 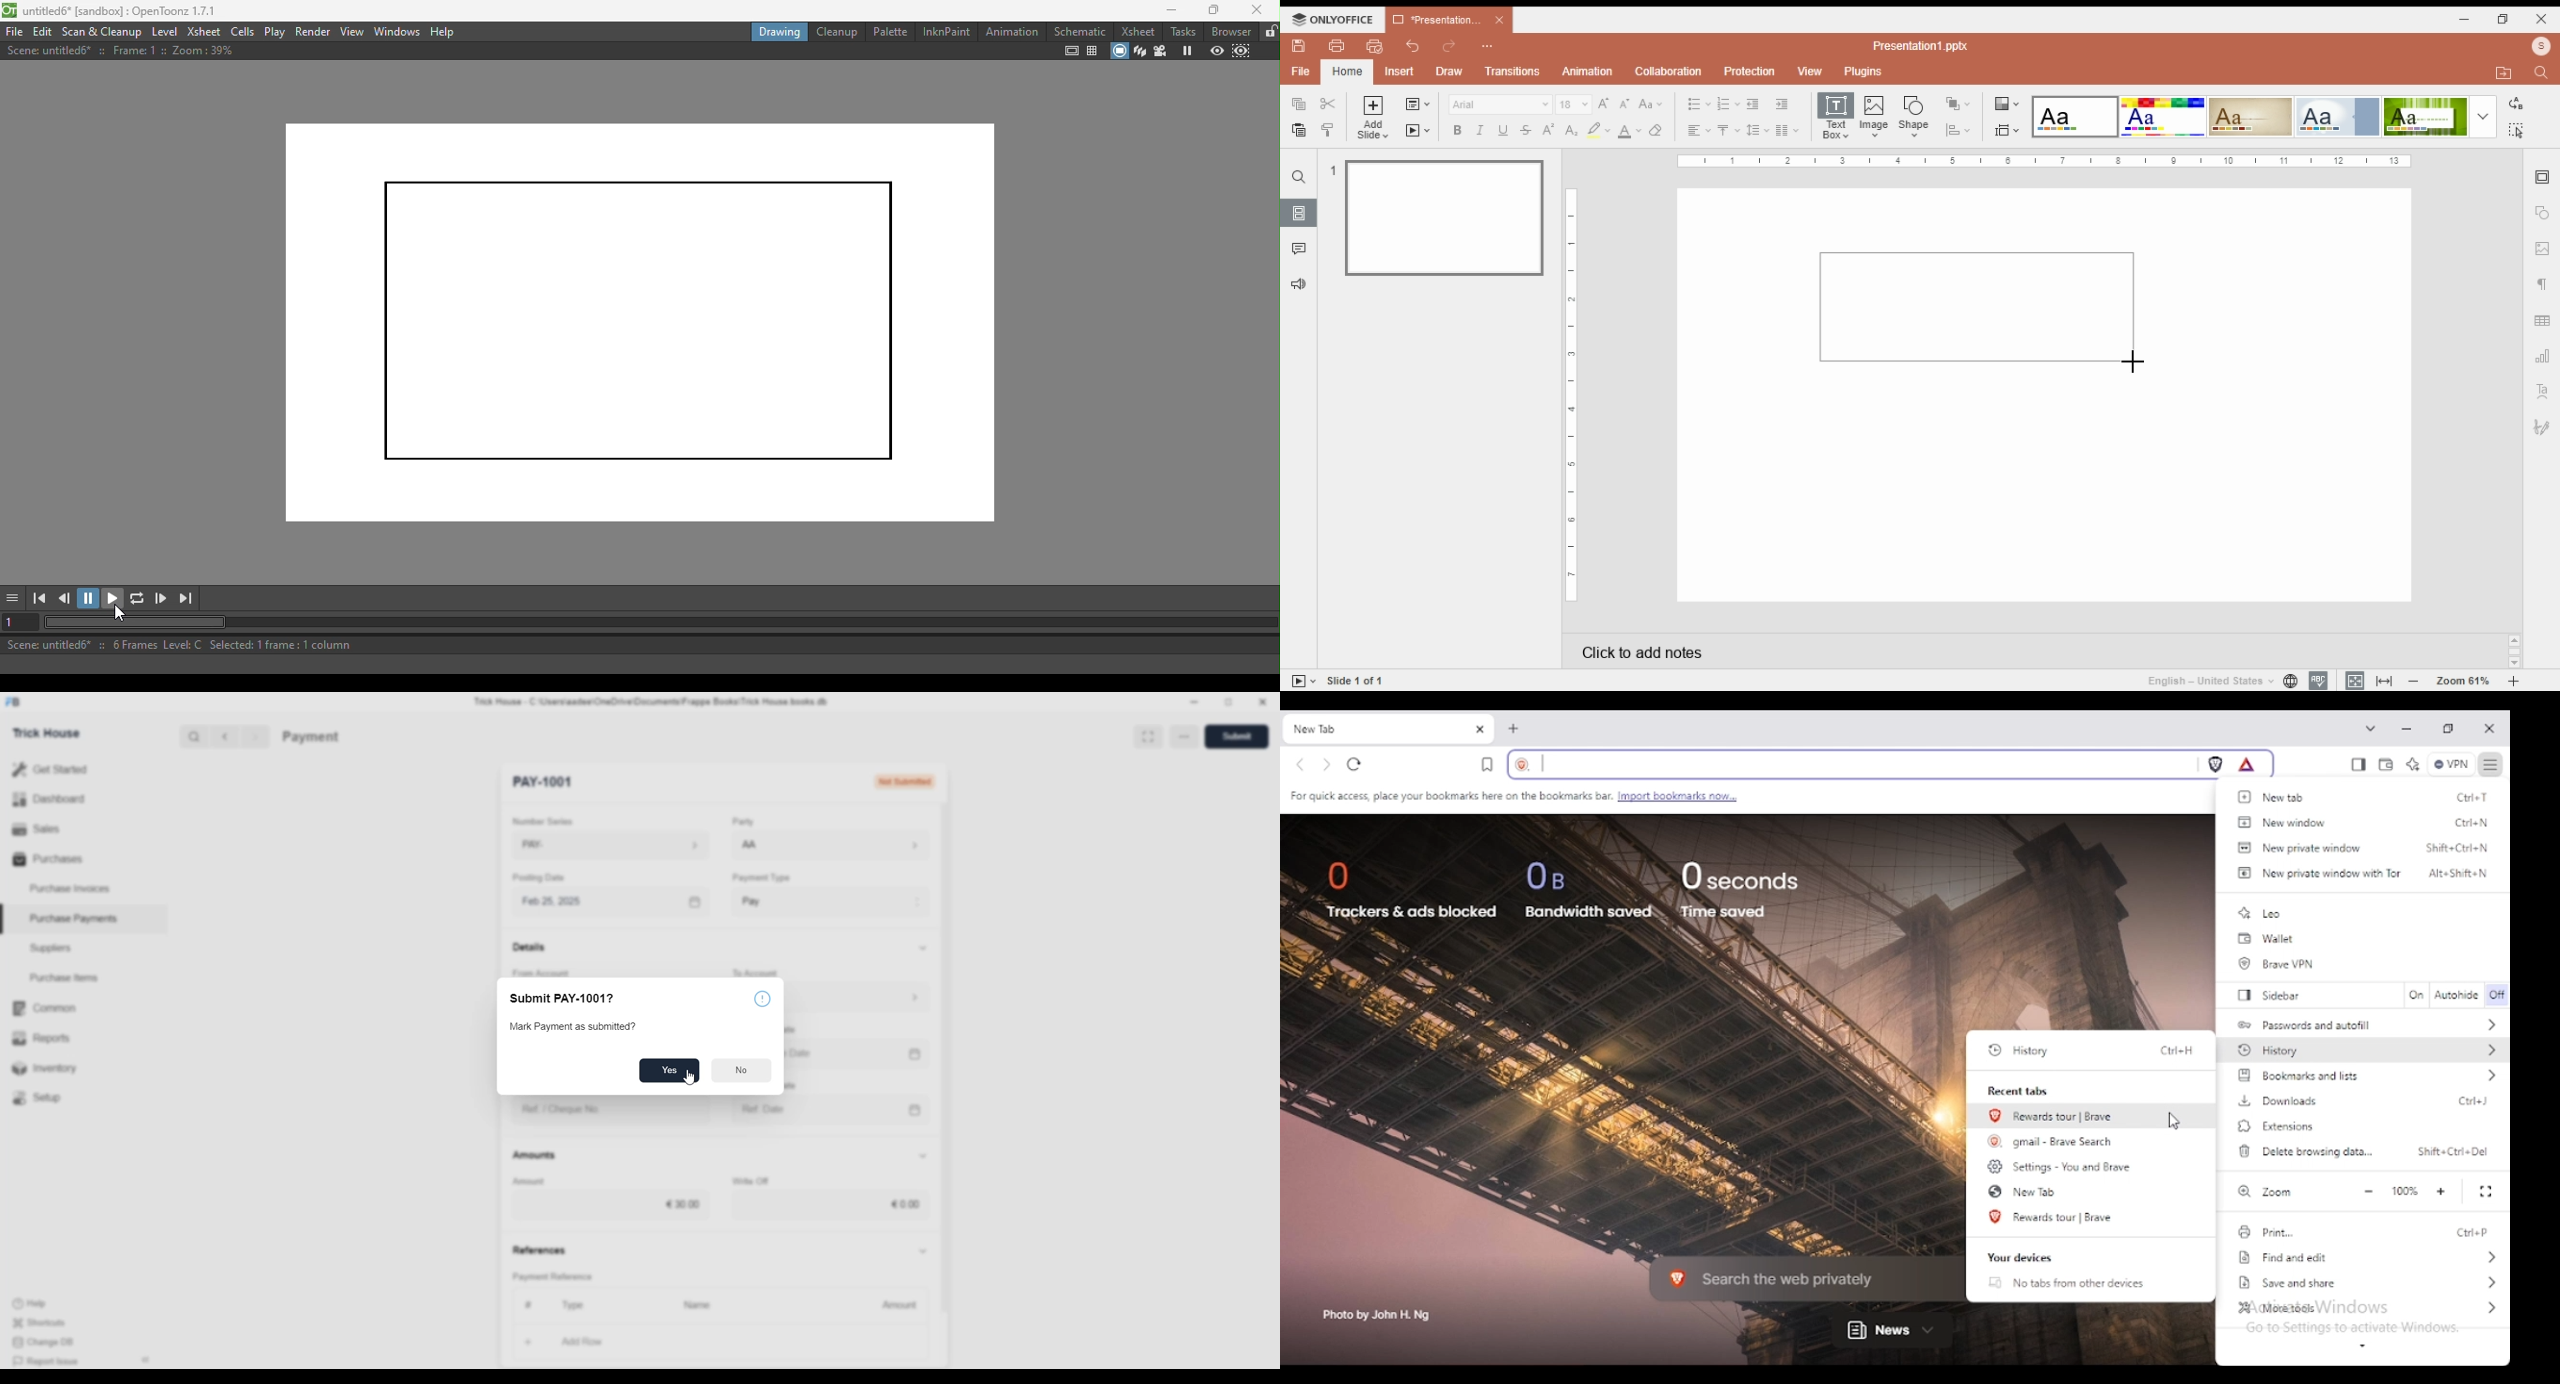 I want to click on find, so click(x=1298, y=177).